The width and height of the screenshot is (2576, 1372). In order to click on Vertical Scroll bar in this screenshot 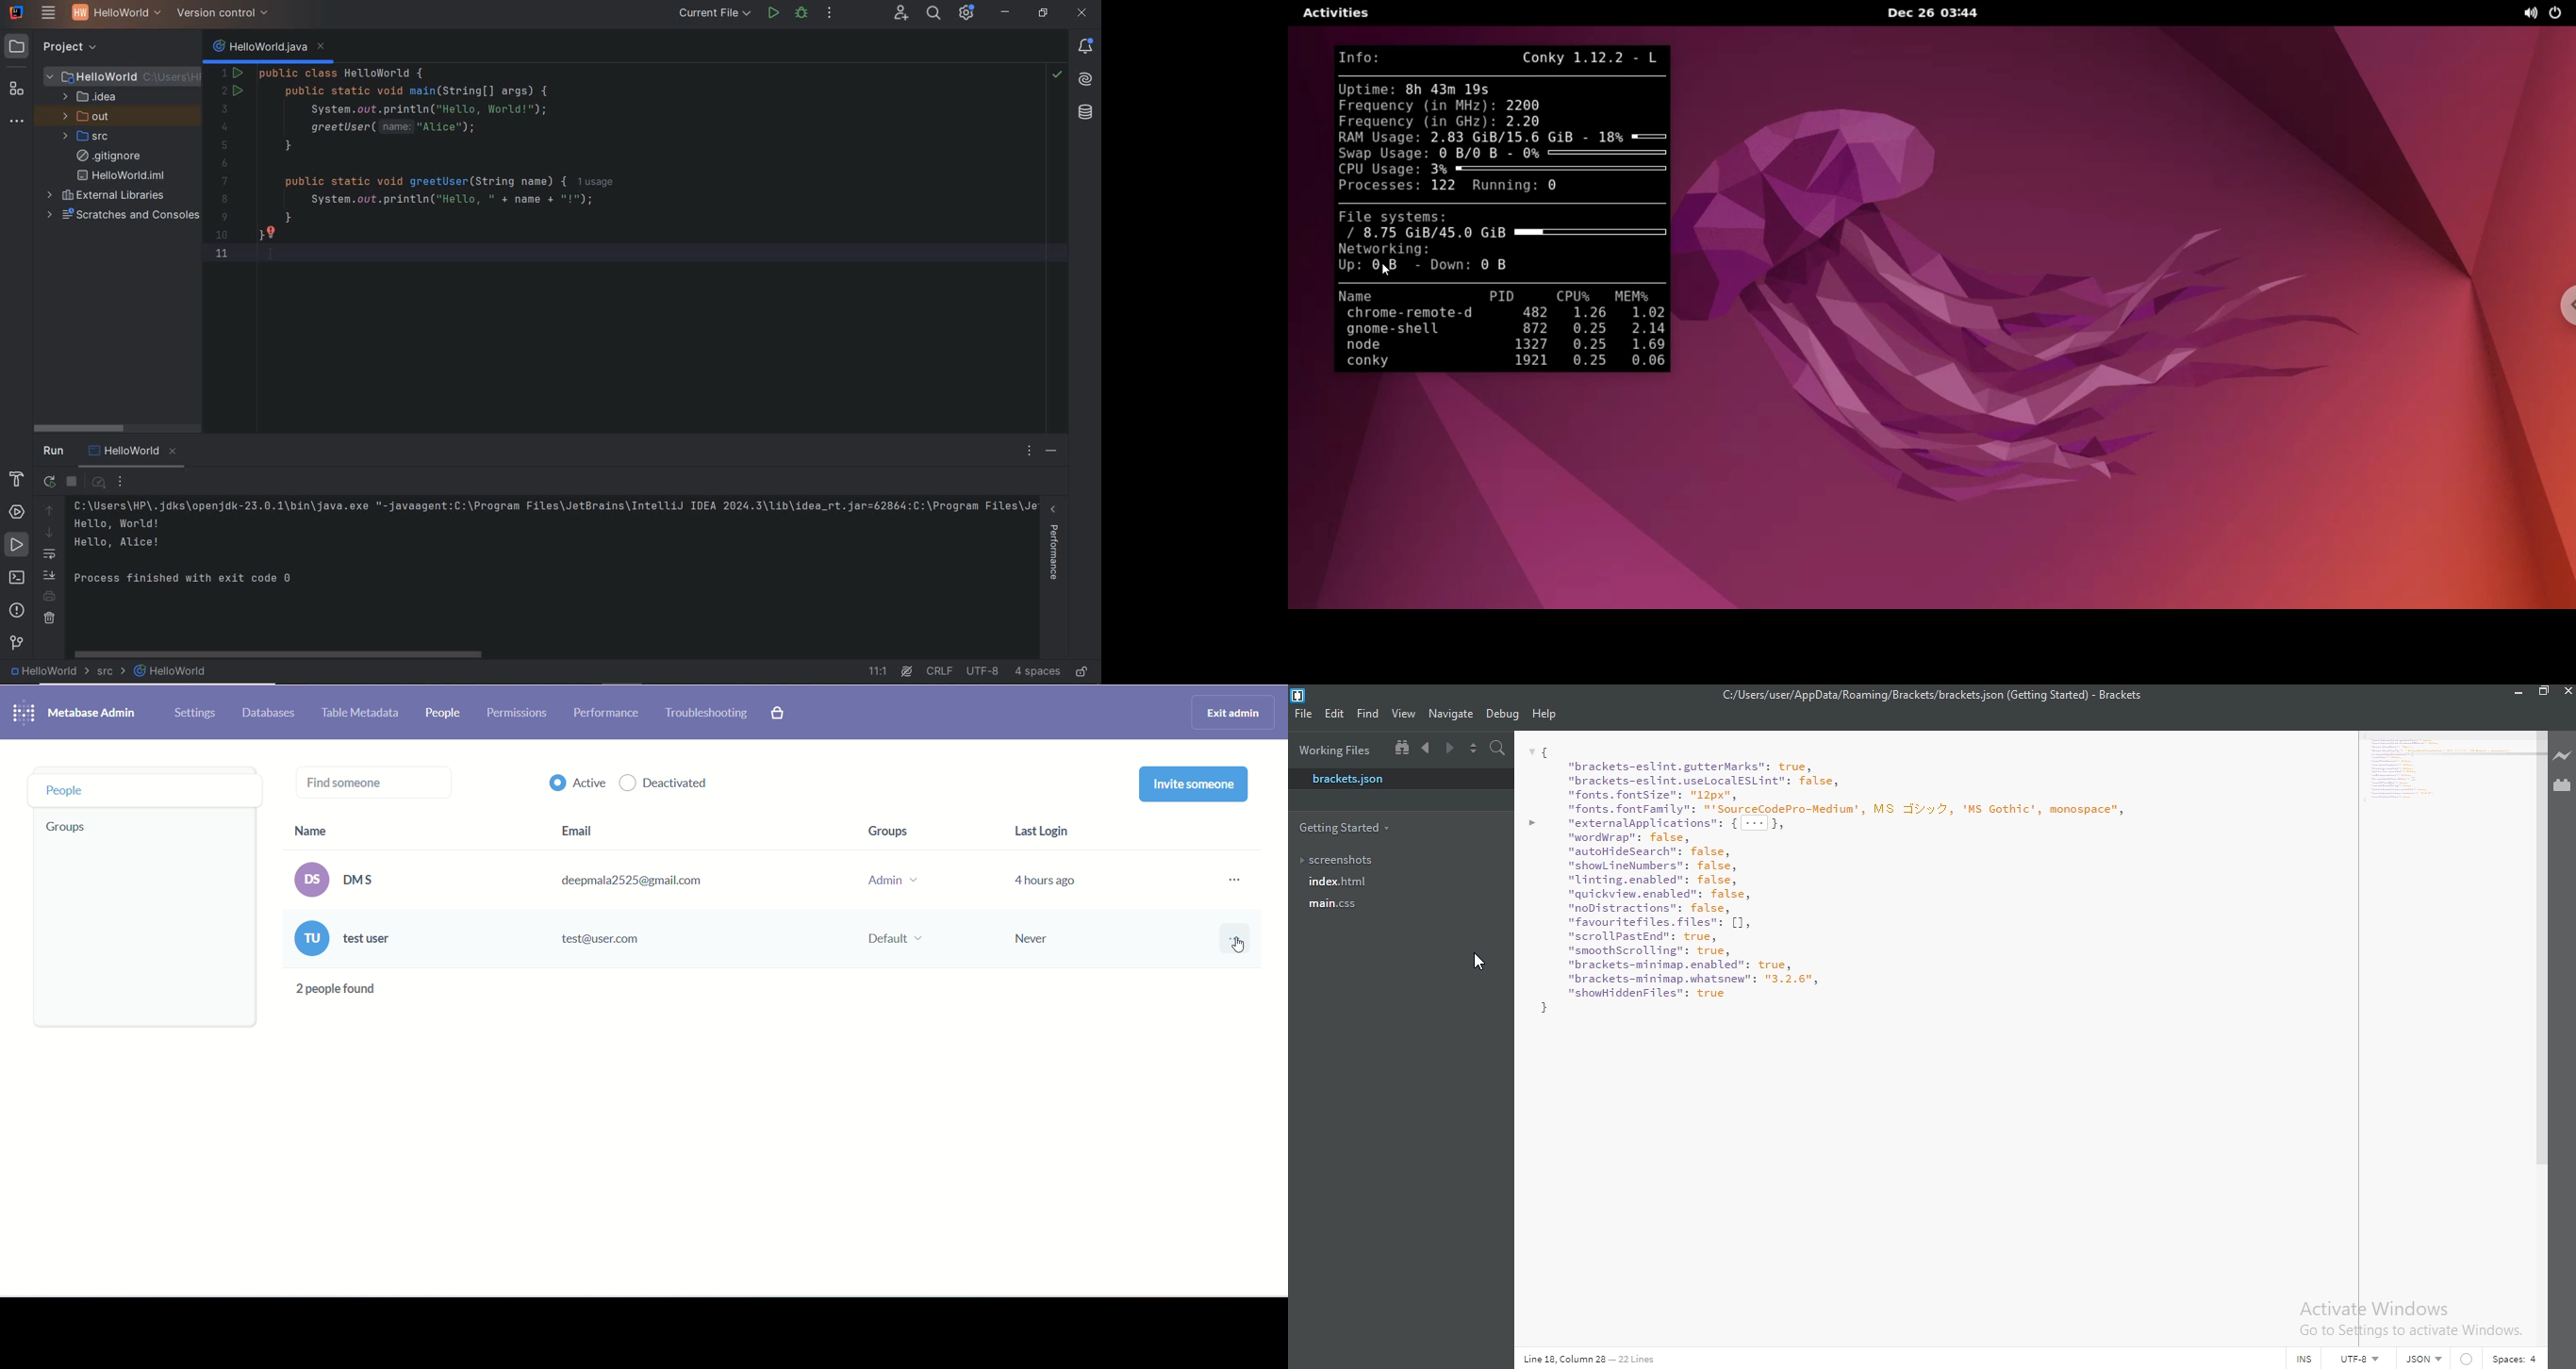, I will do `click(2539, 946)`.